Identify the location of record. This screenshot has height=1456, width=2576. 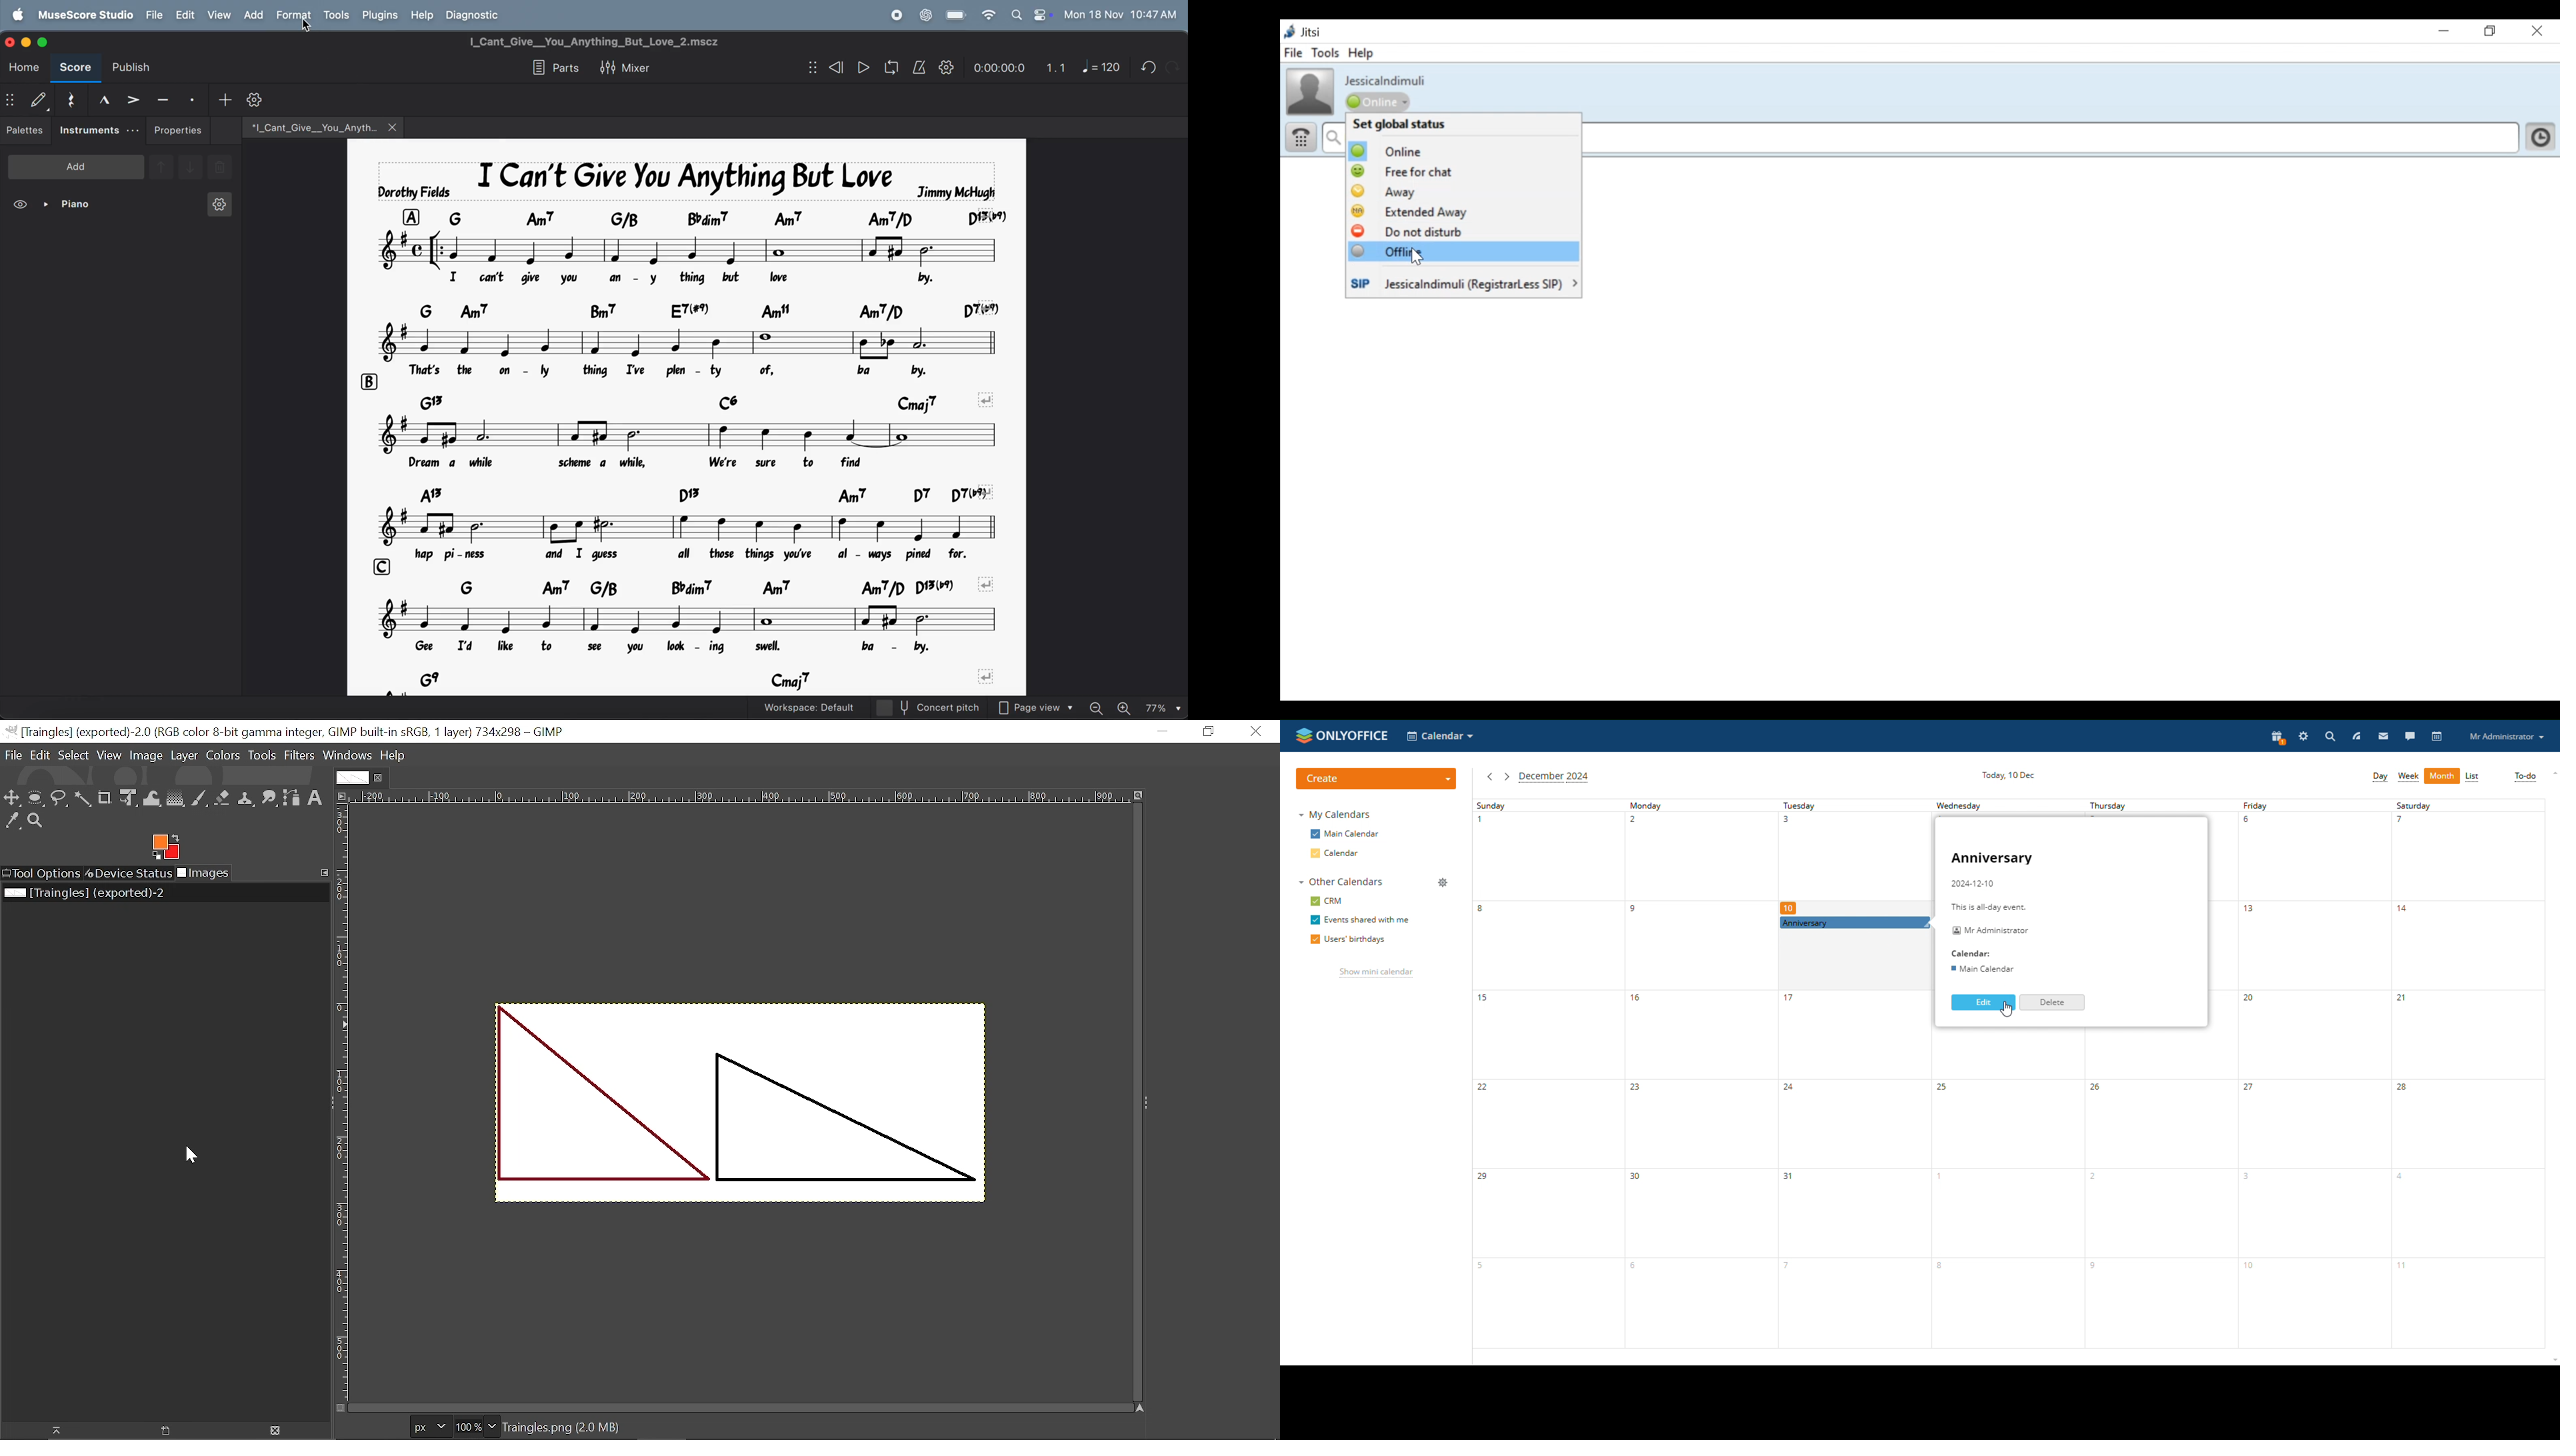
(896, 15).